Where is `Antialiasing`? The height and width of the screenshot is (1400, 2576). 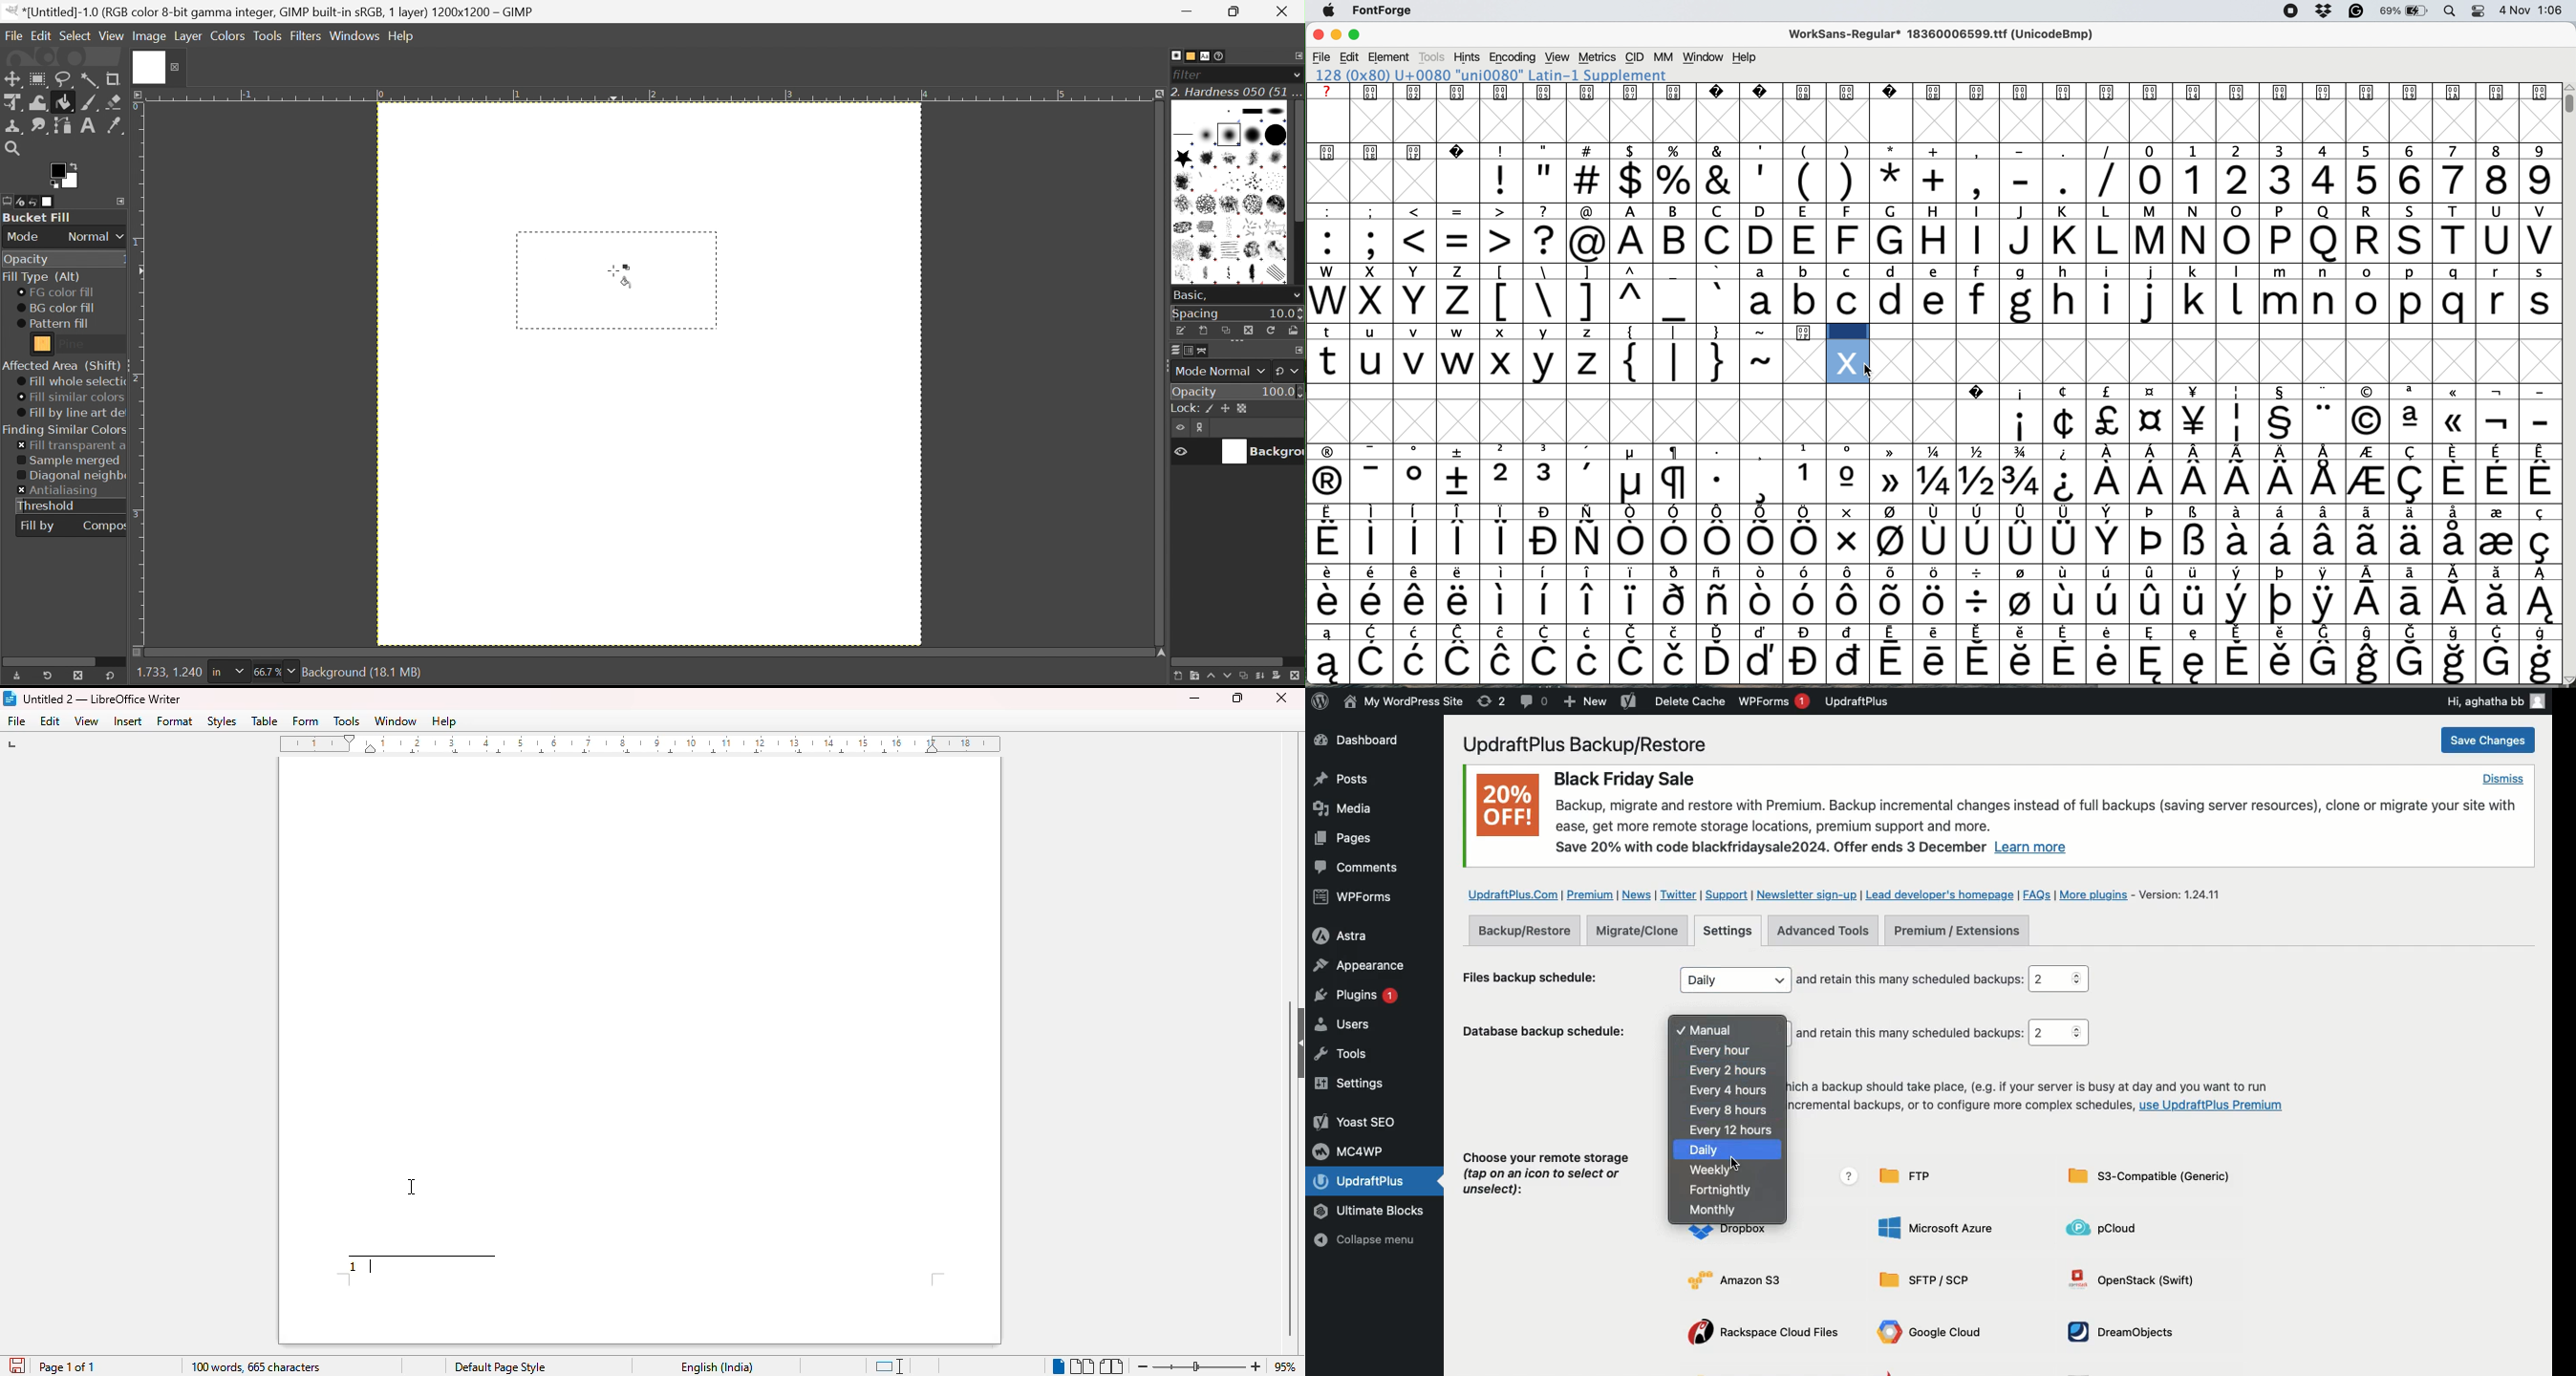
Antialiasing is located at coordinates (59, 492).